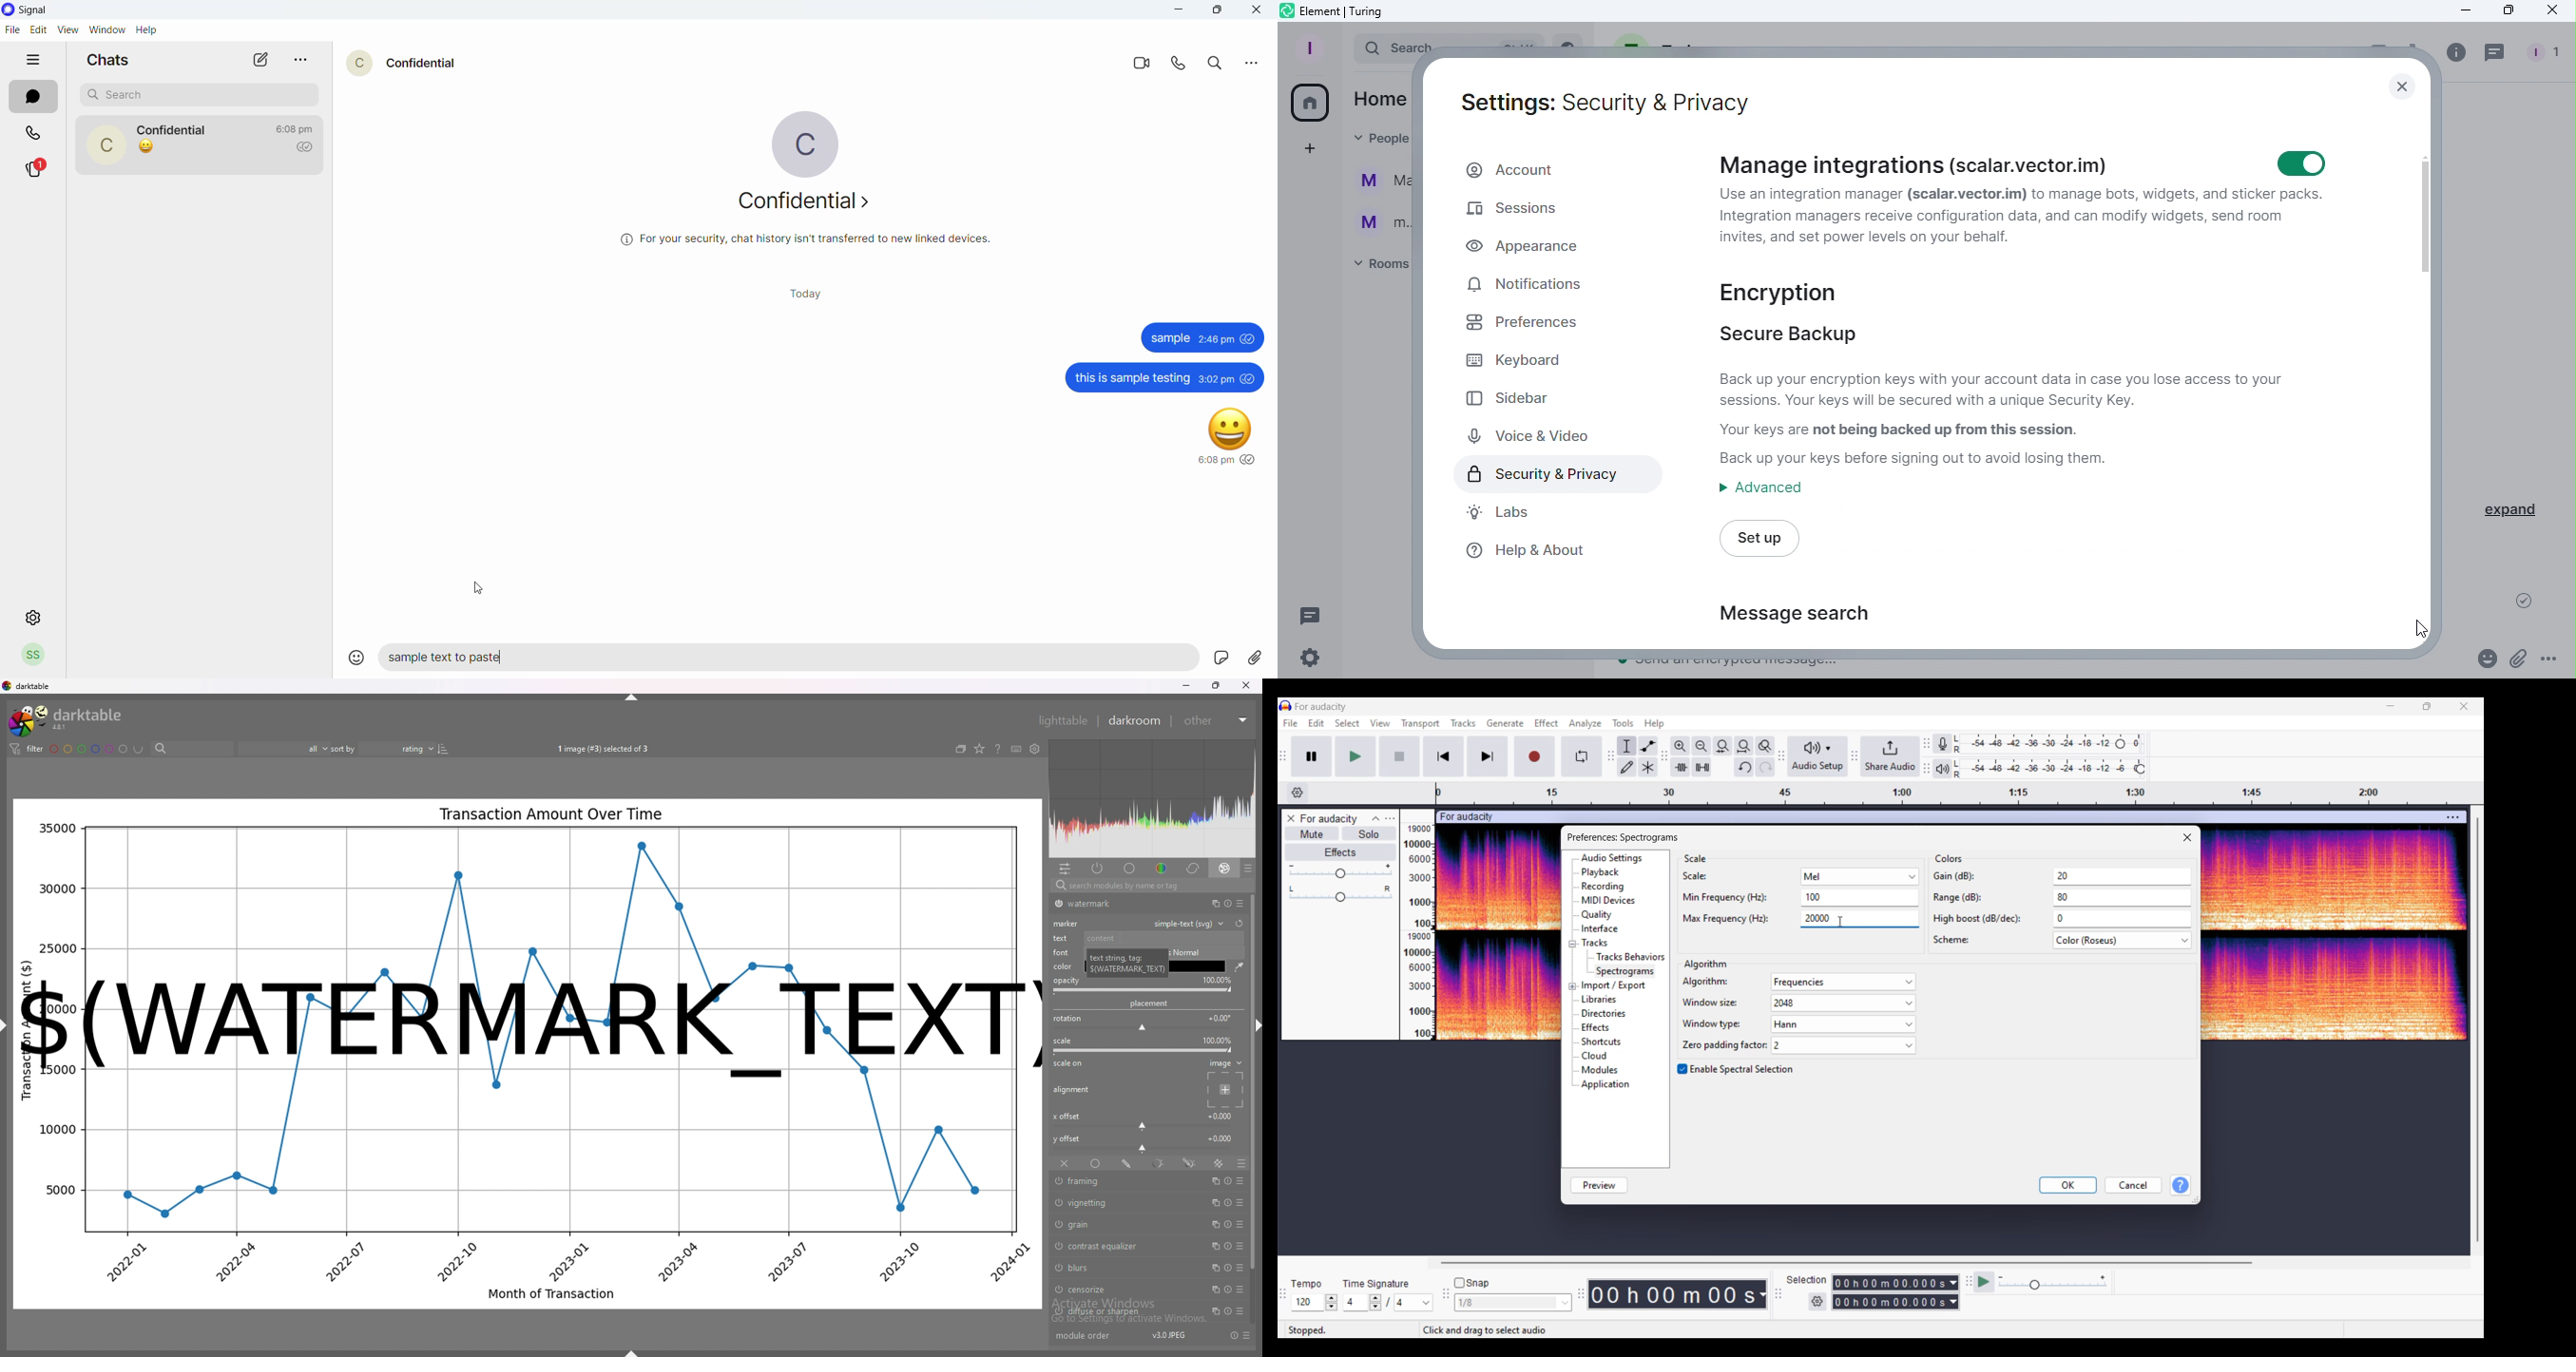 Image resolution: width=2576 pixels, height=1372 pixels. Describe the element at coordinates (1214, 1268) in the screenshot. I see `multiple instances action` at that location.